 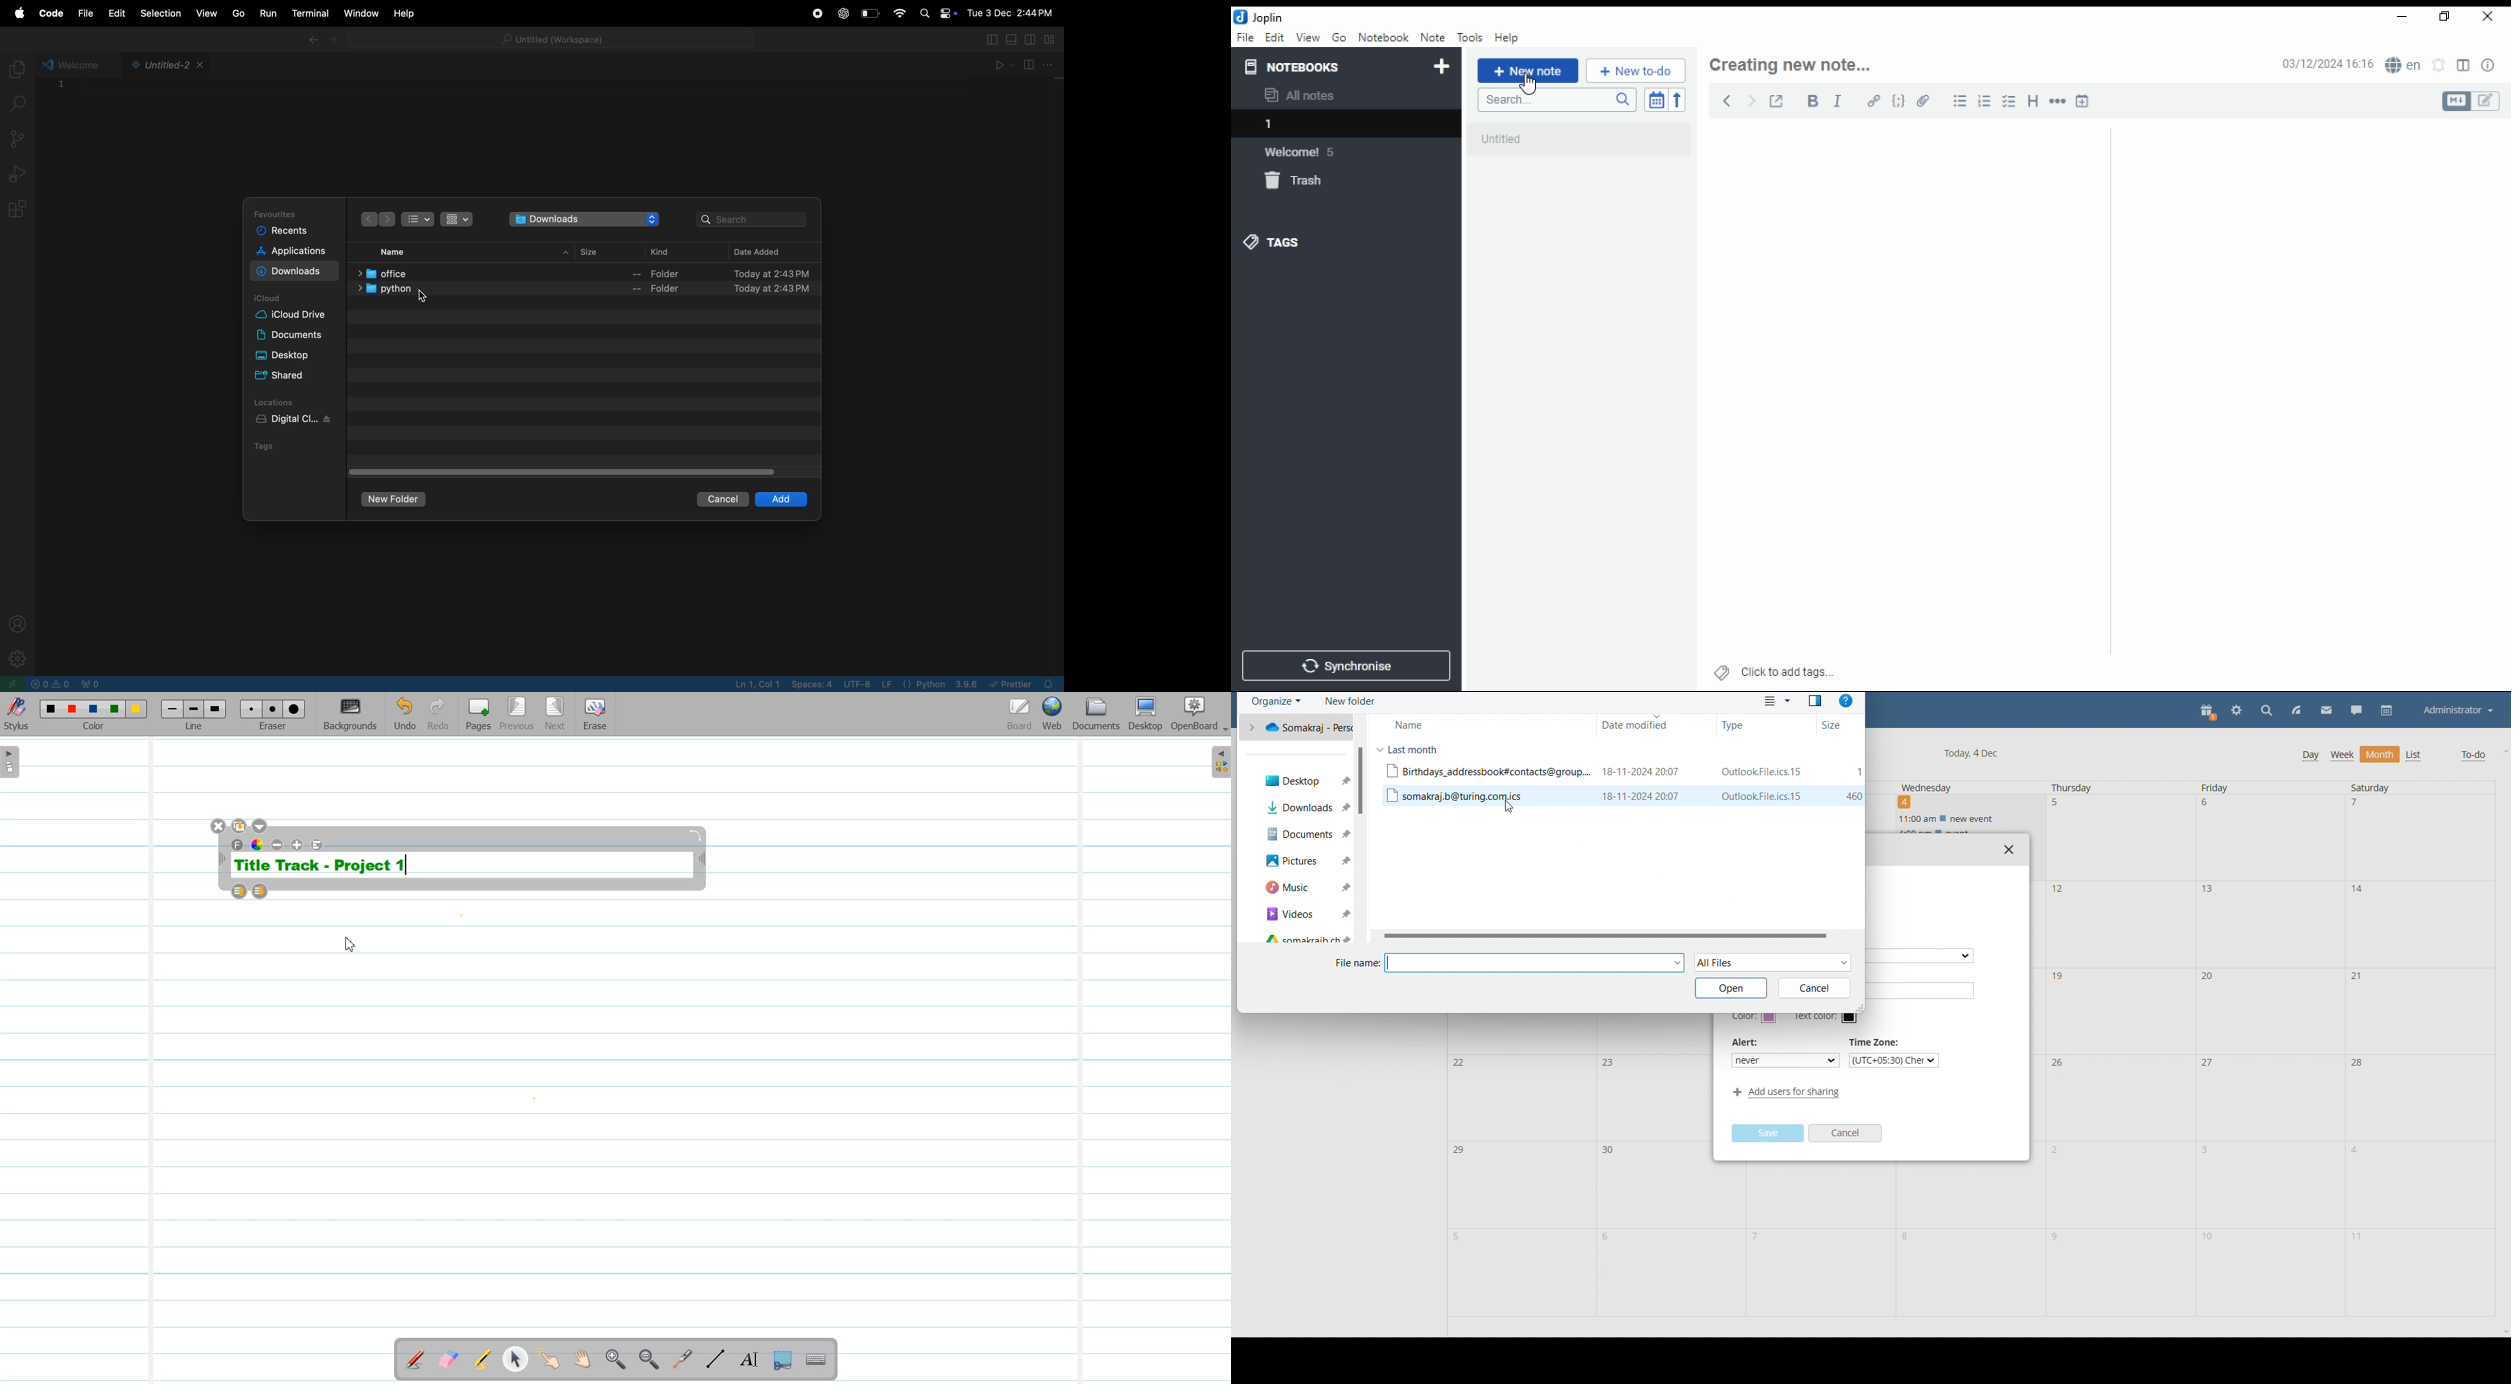 I want to click on icon, so click(x=1261, y=17).